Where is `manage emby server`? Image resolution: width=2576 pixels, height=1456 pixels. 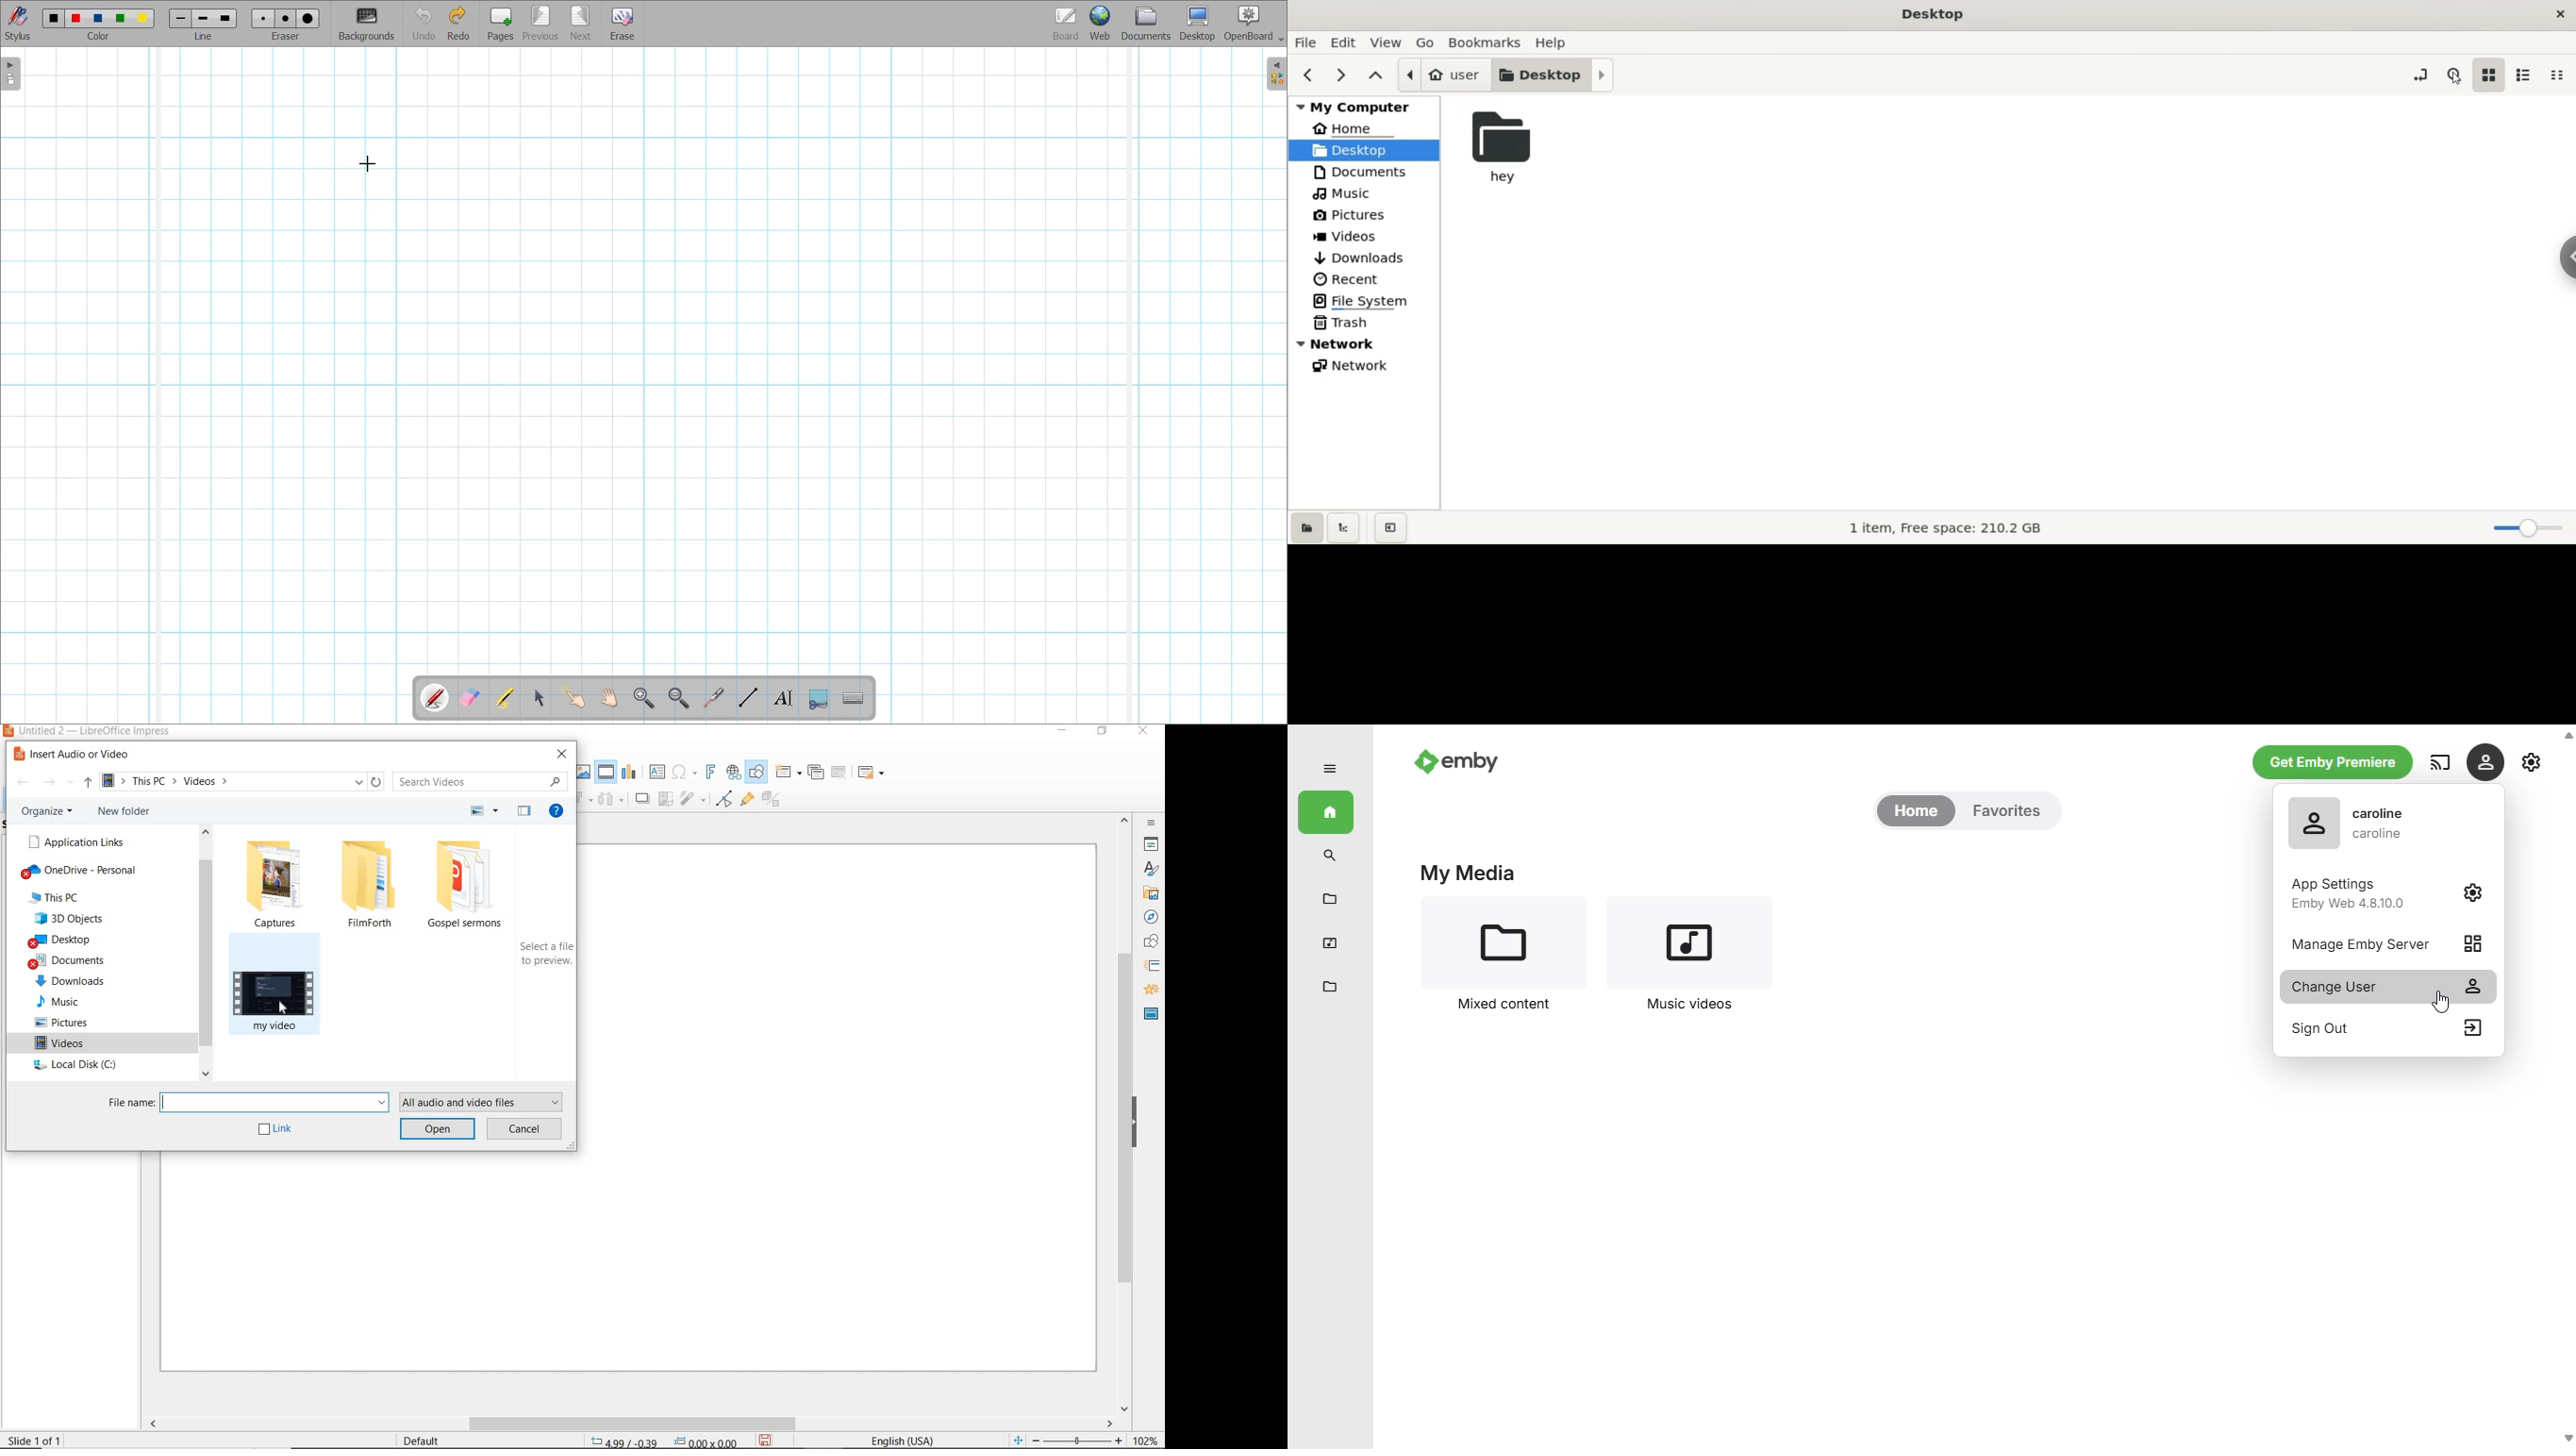 manage emby server is located at coordinates (2386, 942).